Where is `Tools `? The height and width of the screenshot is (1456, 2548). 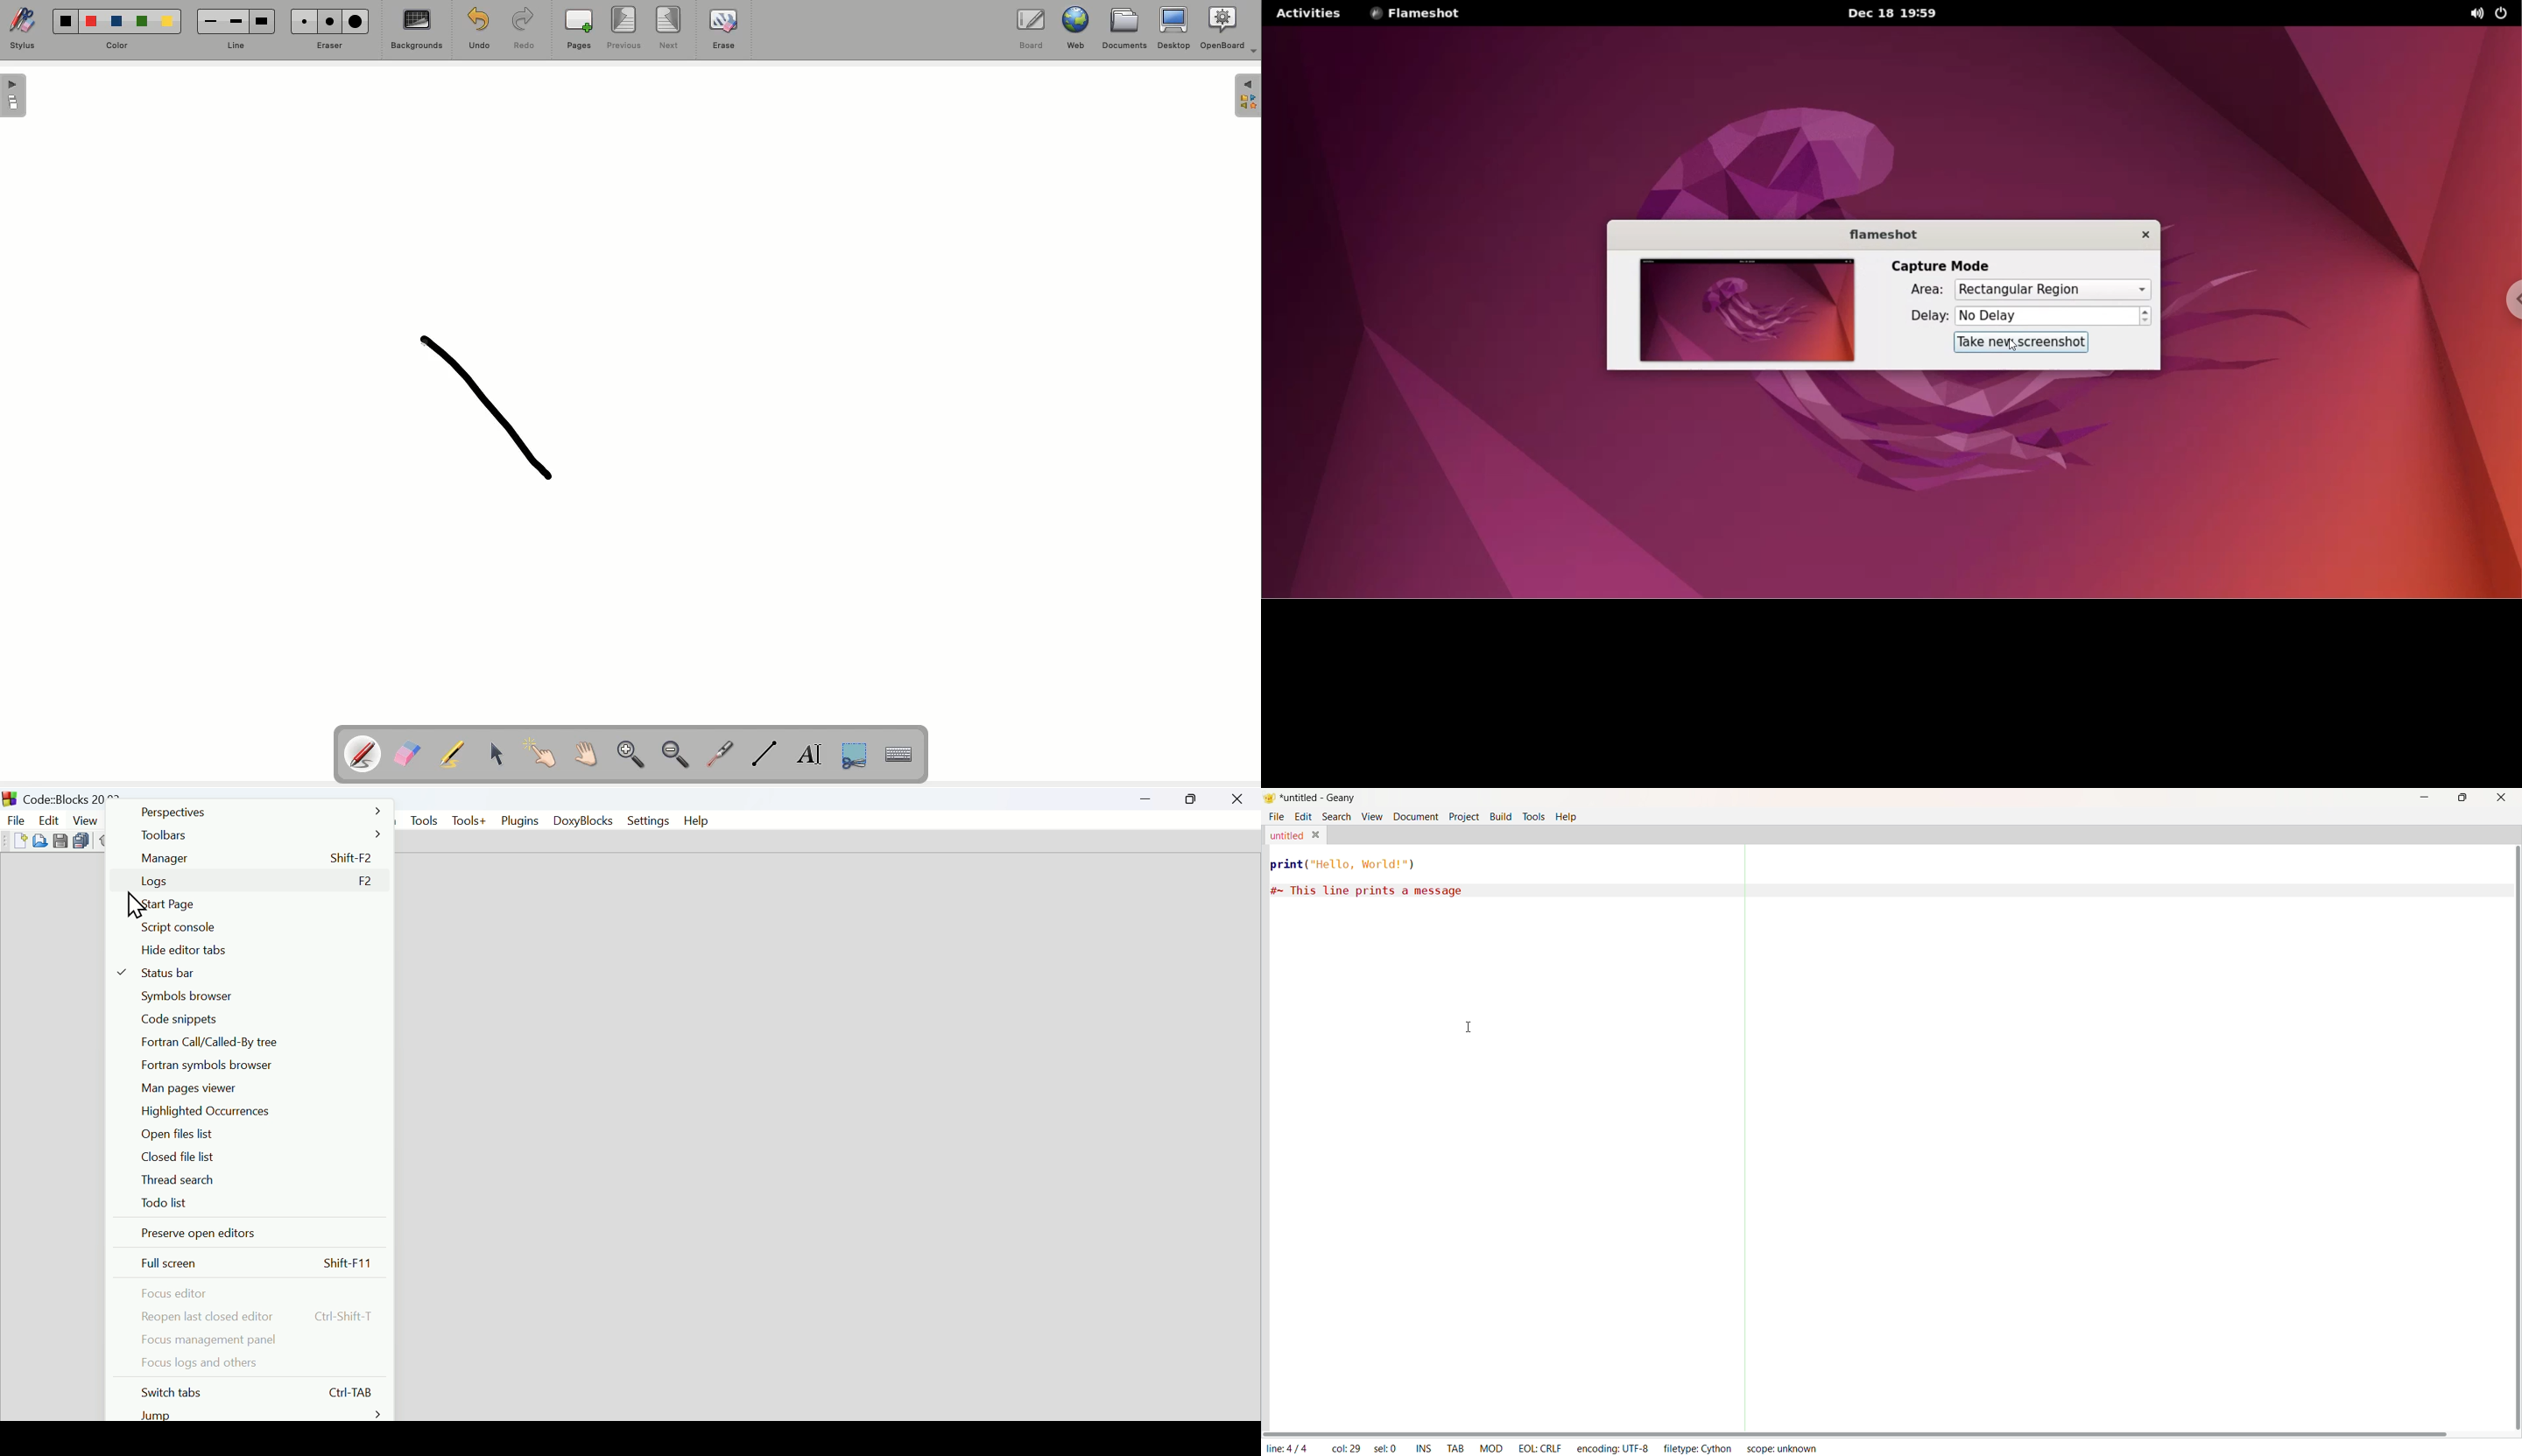
Tools  is located at coordinates (423, 820).